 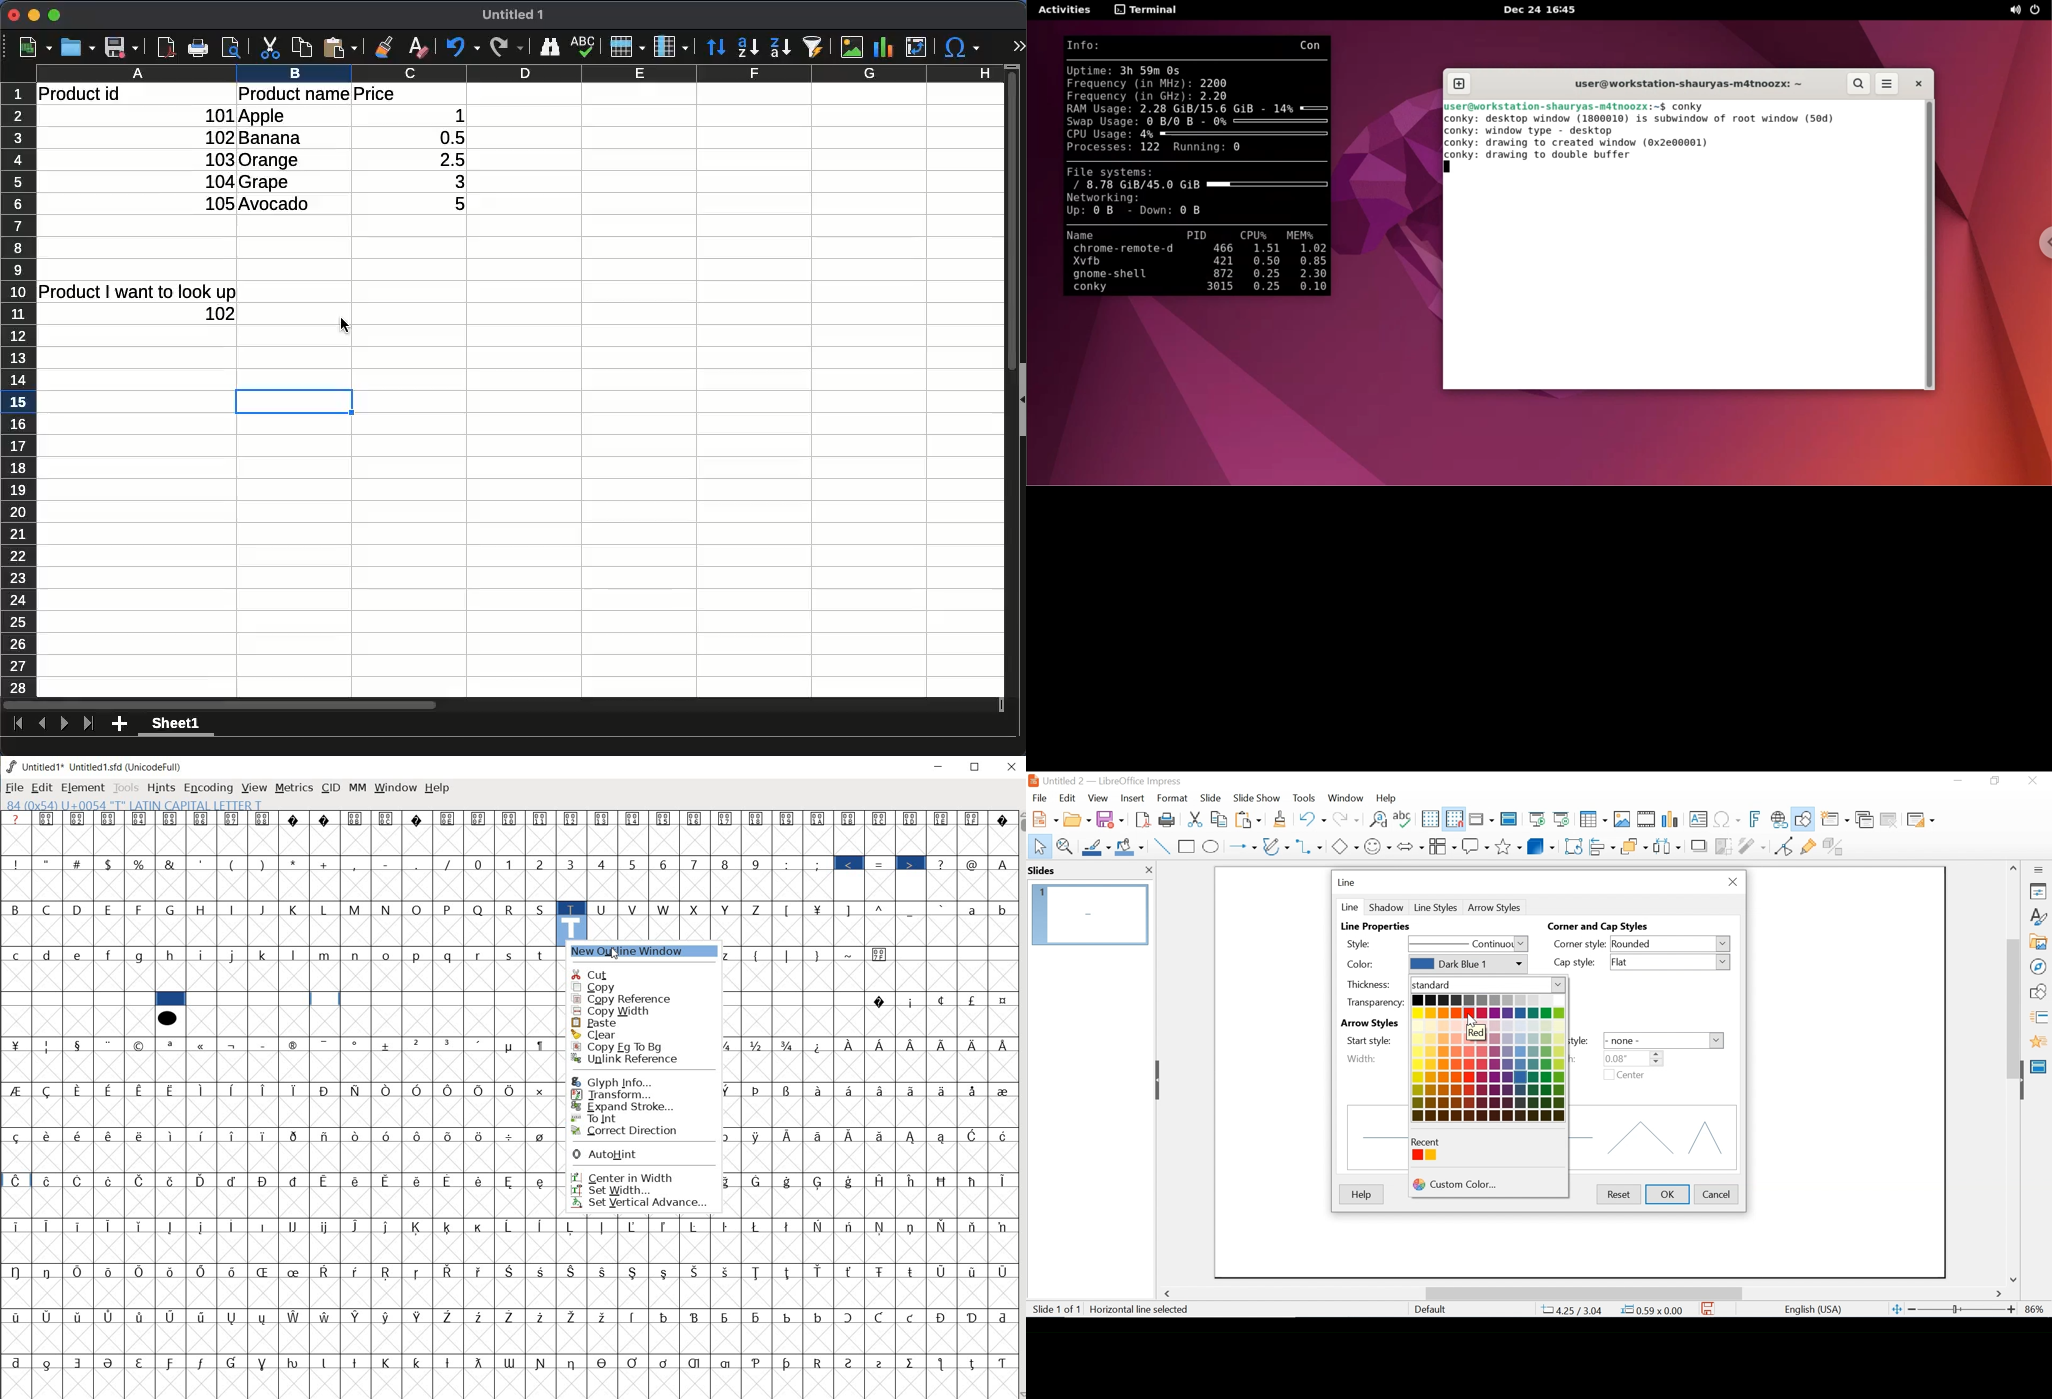 I want to click on empty spaces, so click(x=77, y=1000).